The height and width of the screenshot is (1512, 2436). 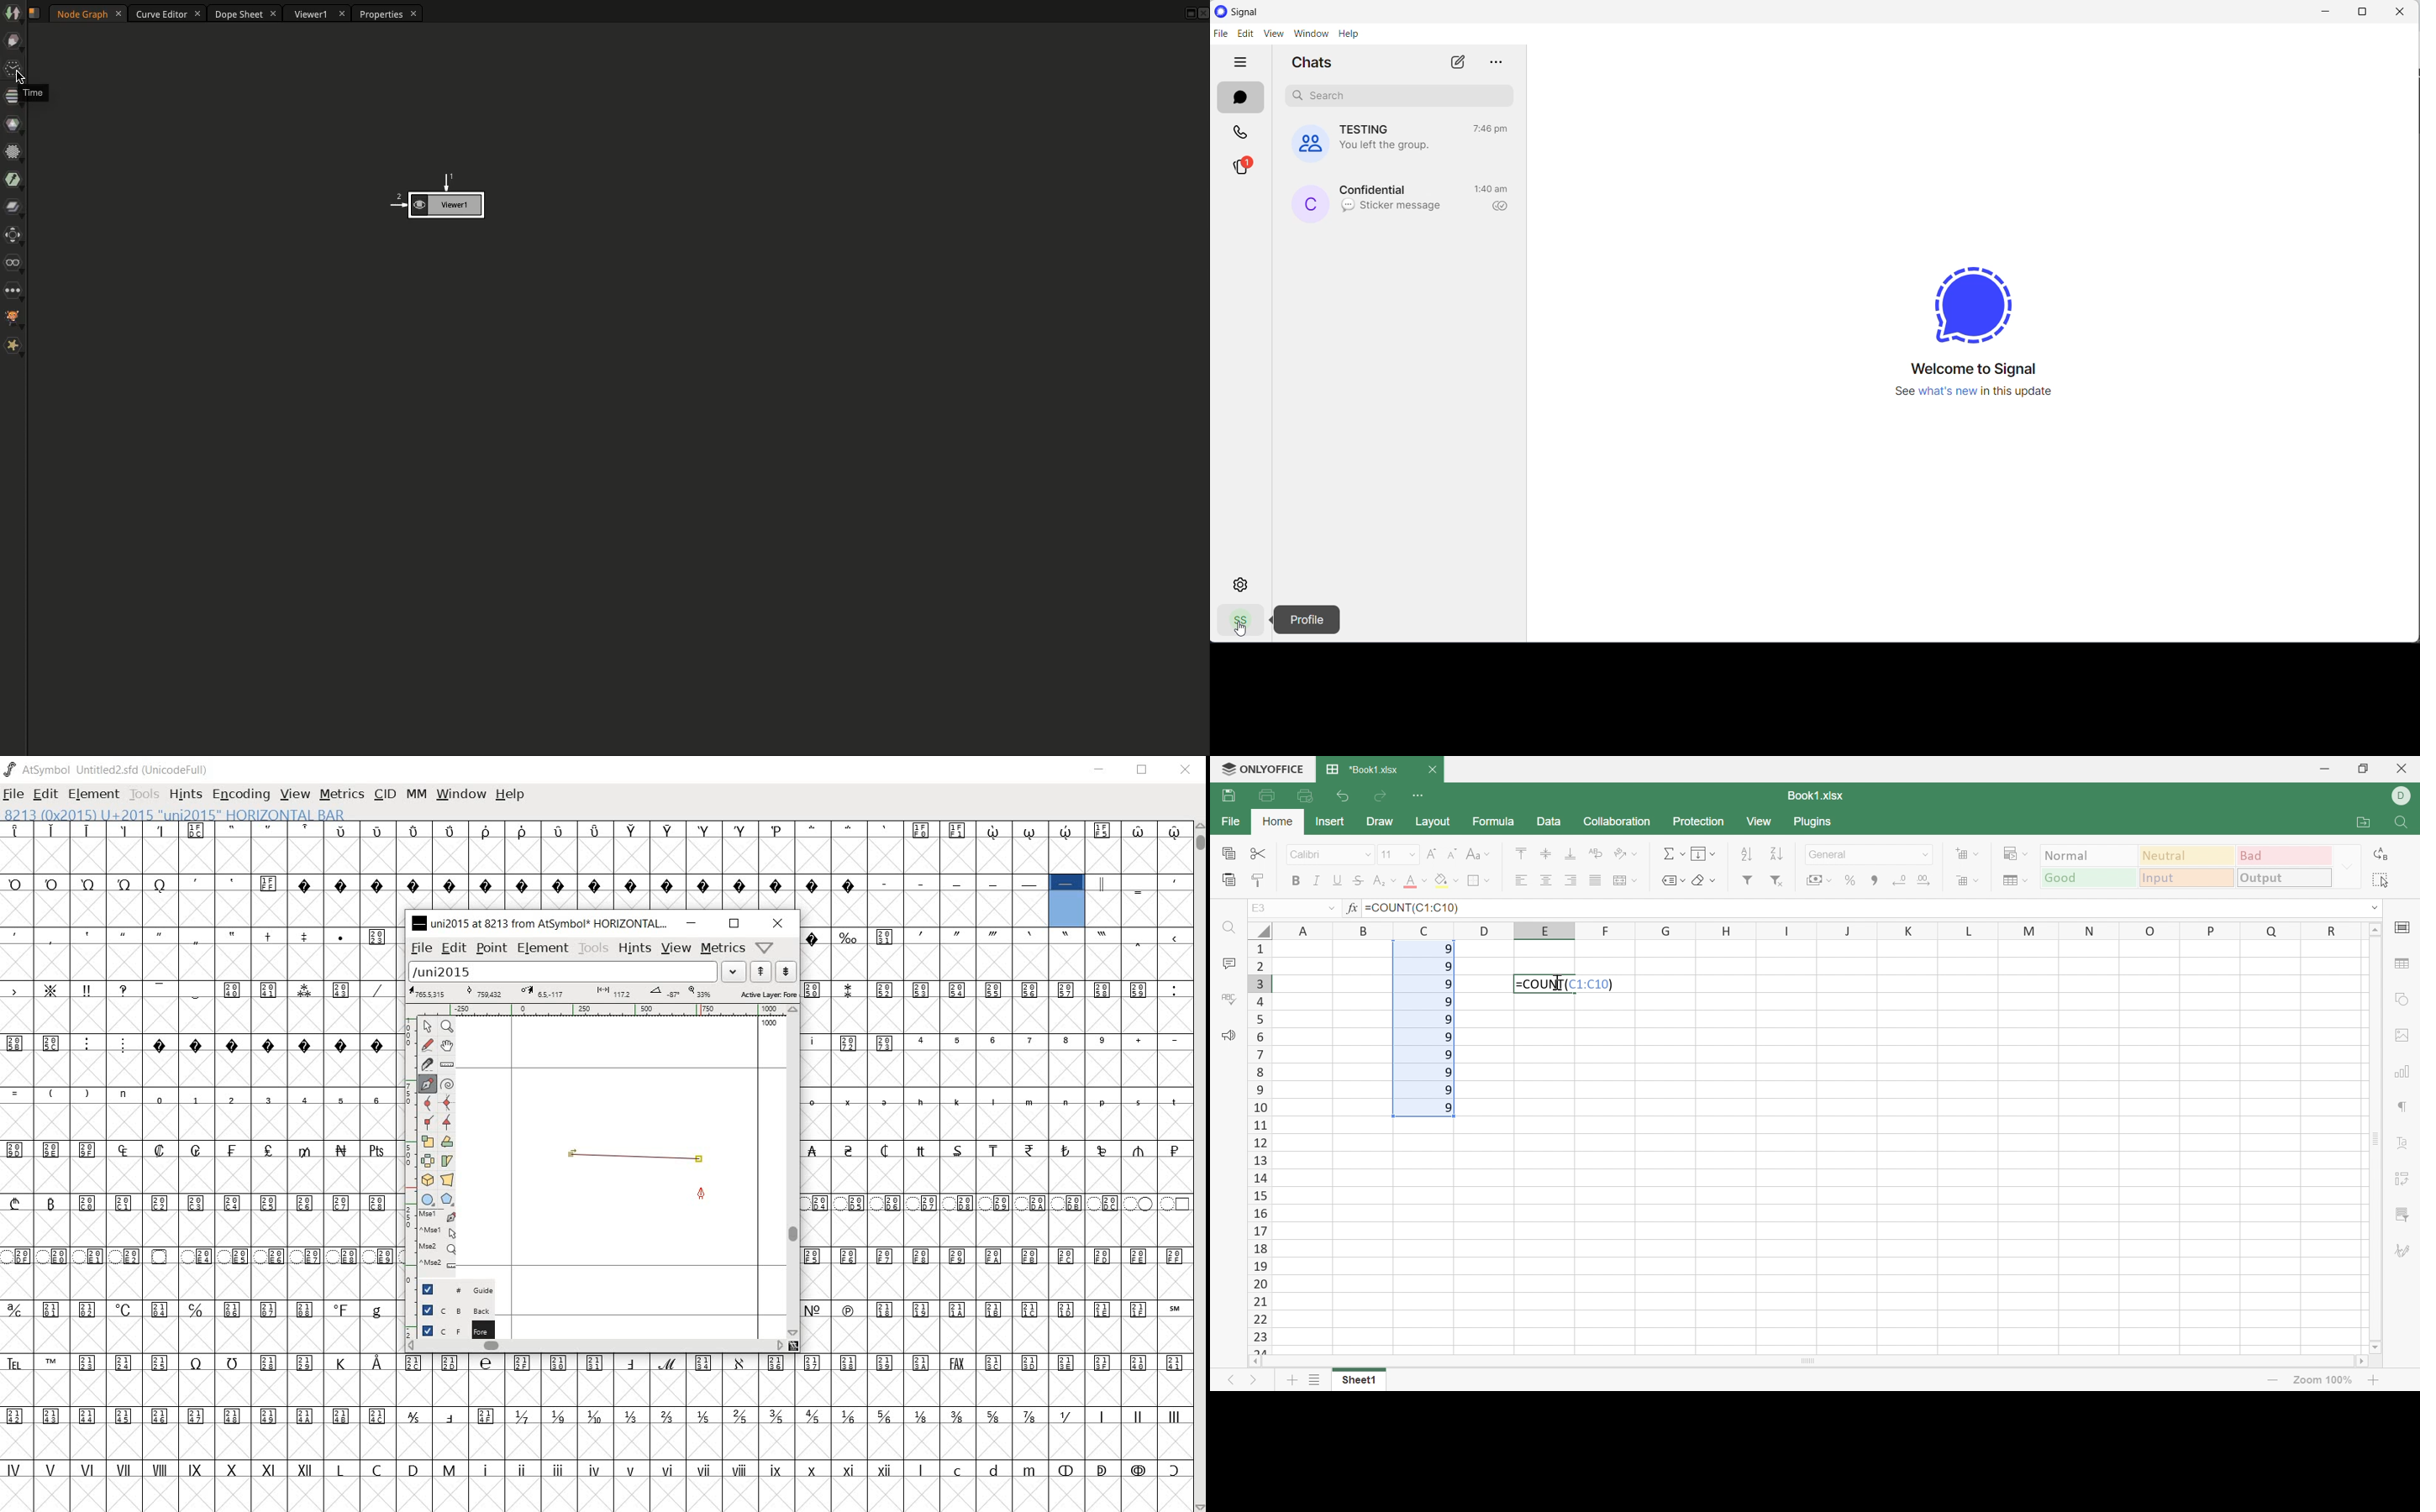 What do you see at coordinates (778, 923) in the screenshot?
I see `close` at bounding box center [778, 923].